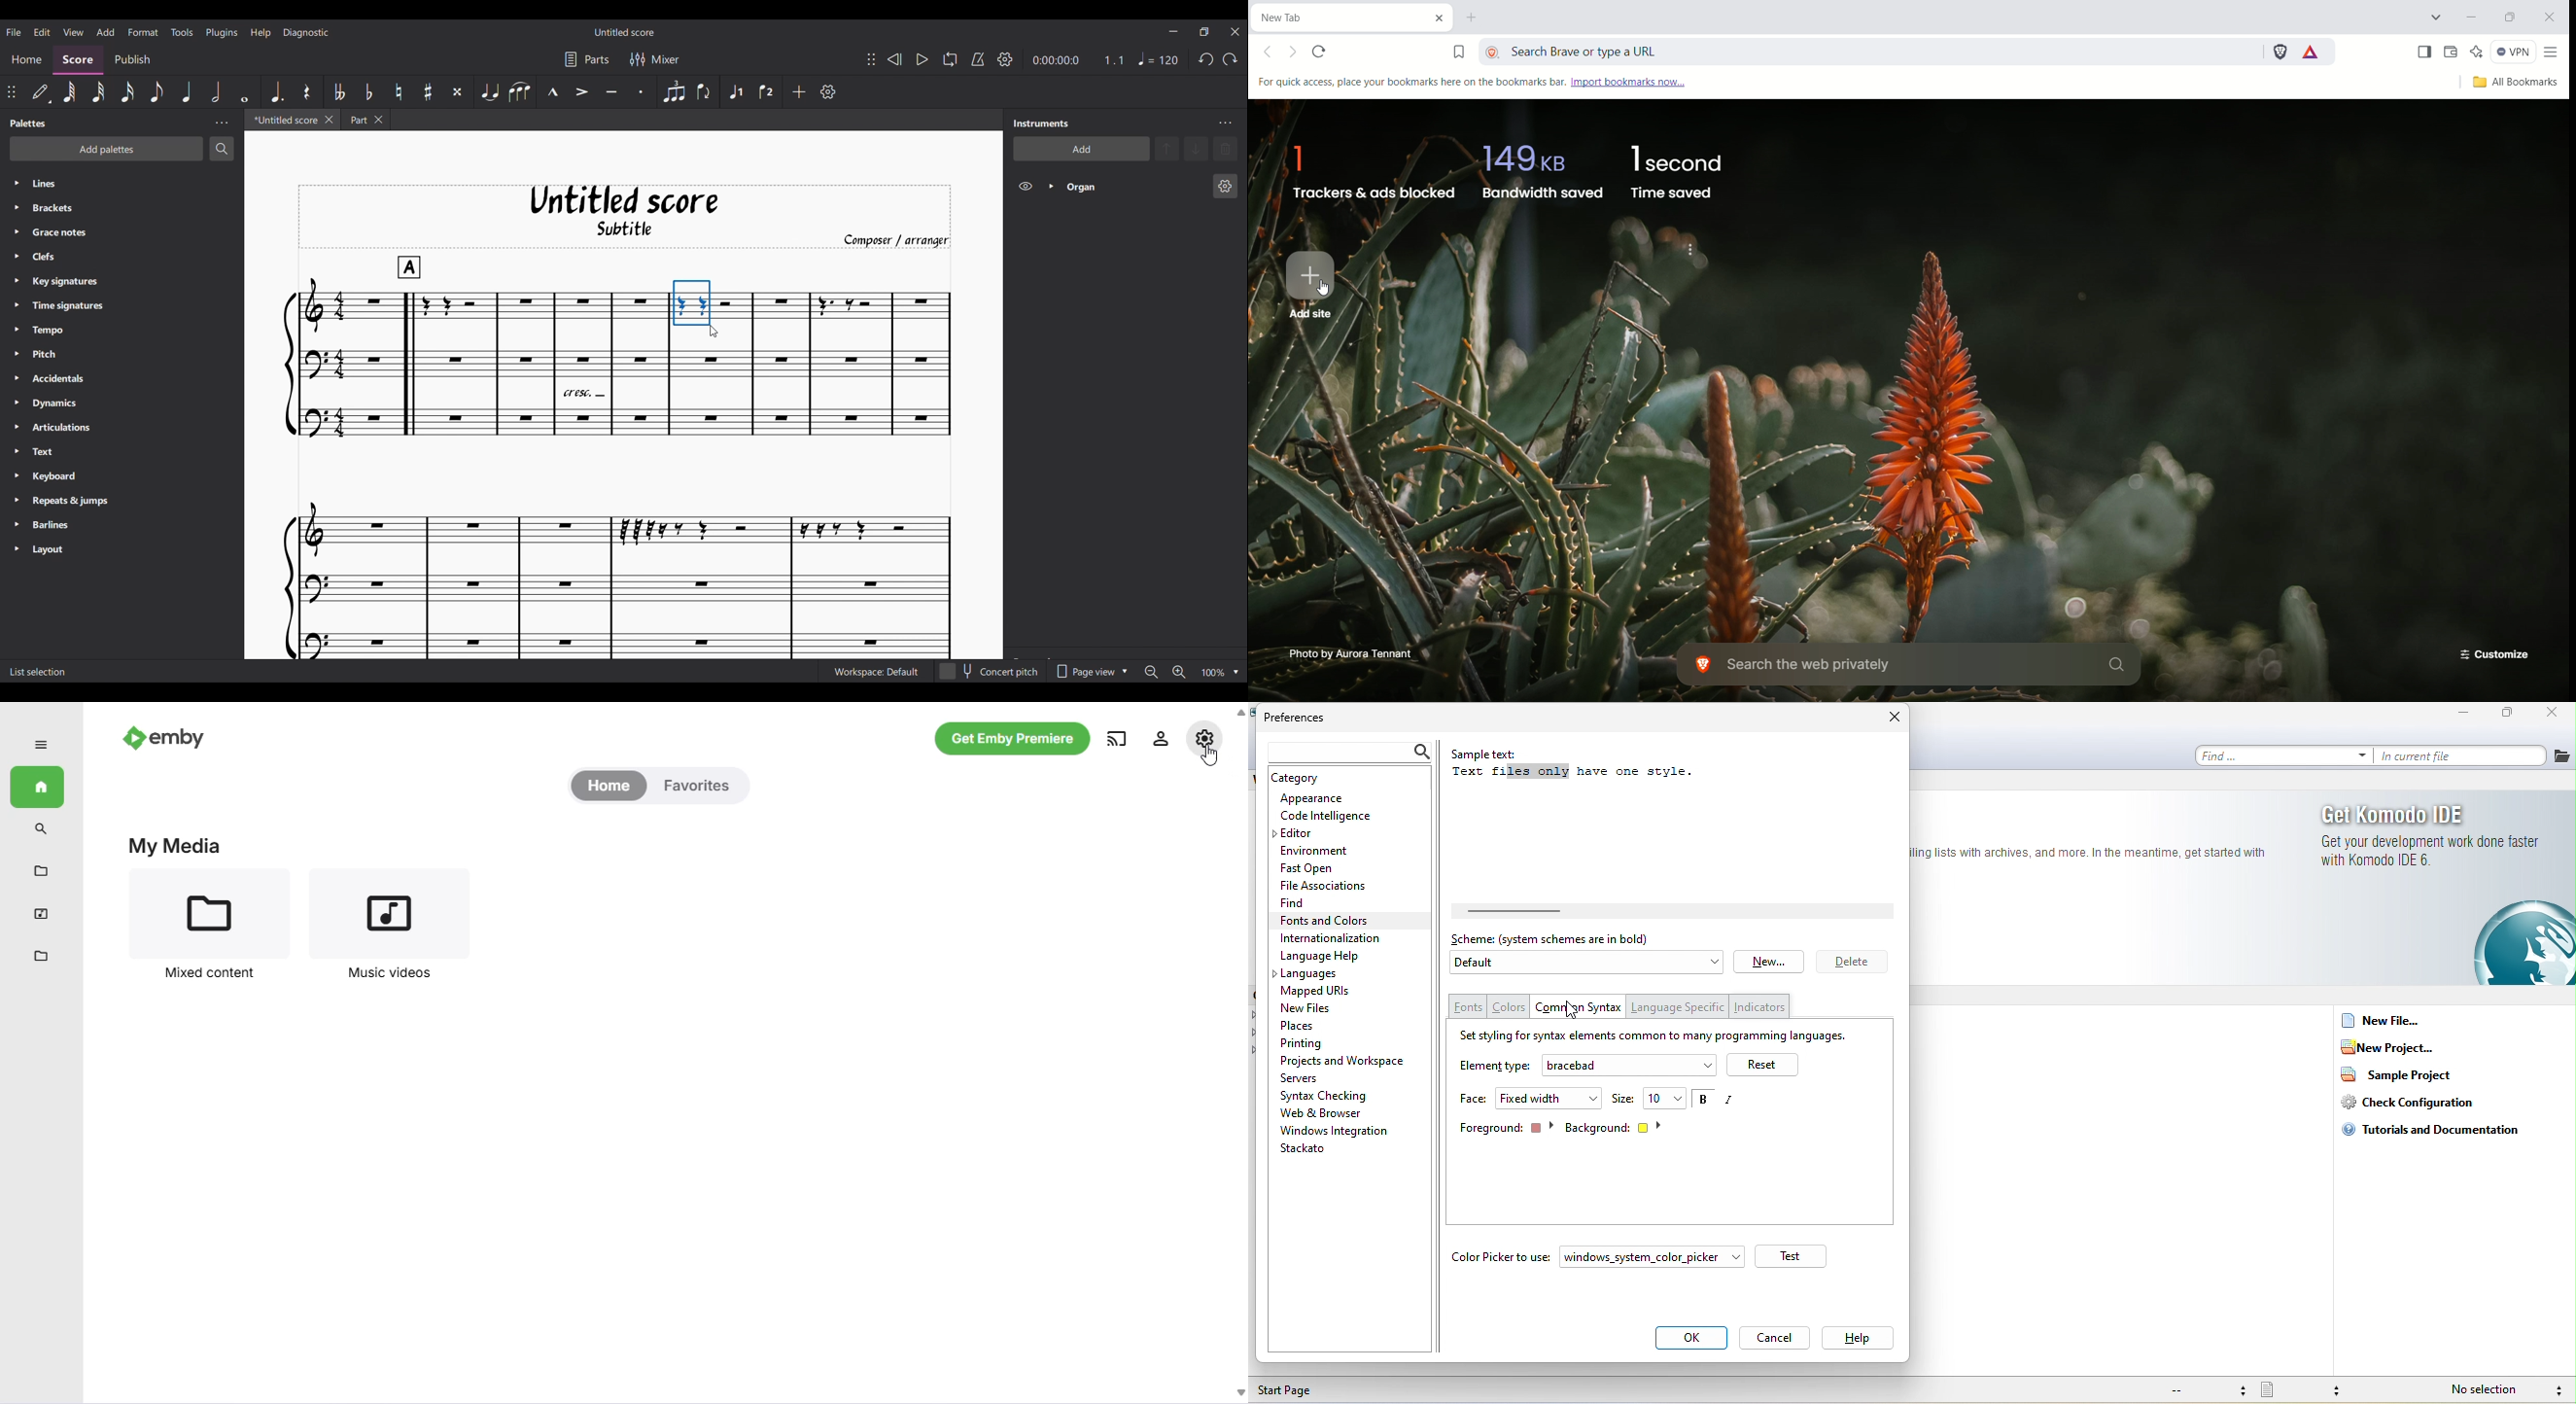  Describe the element at coordinates (1631, 1065) in the screenshot. I see `bracebad` at that location.